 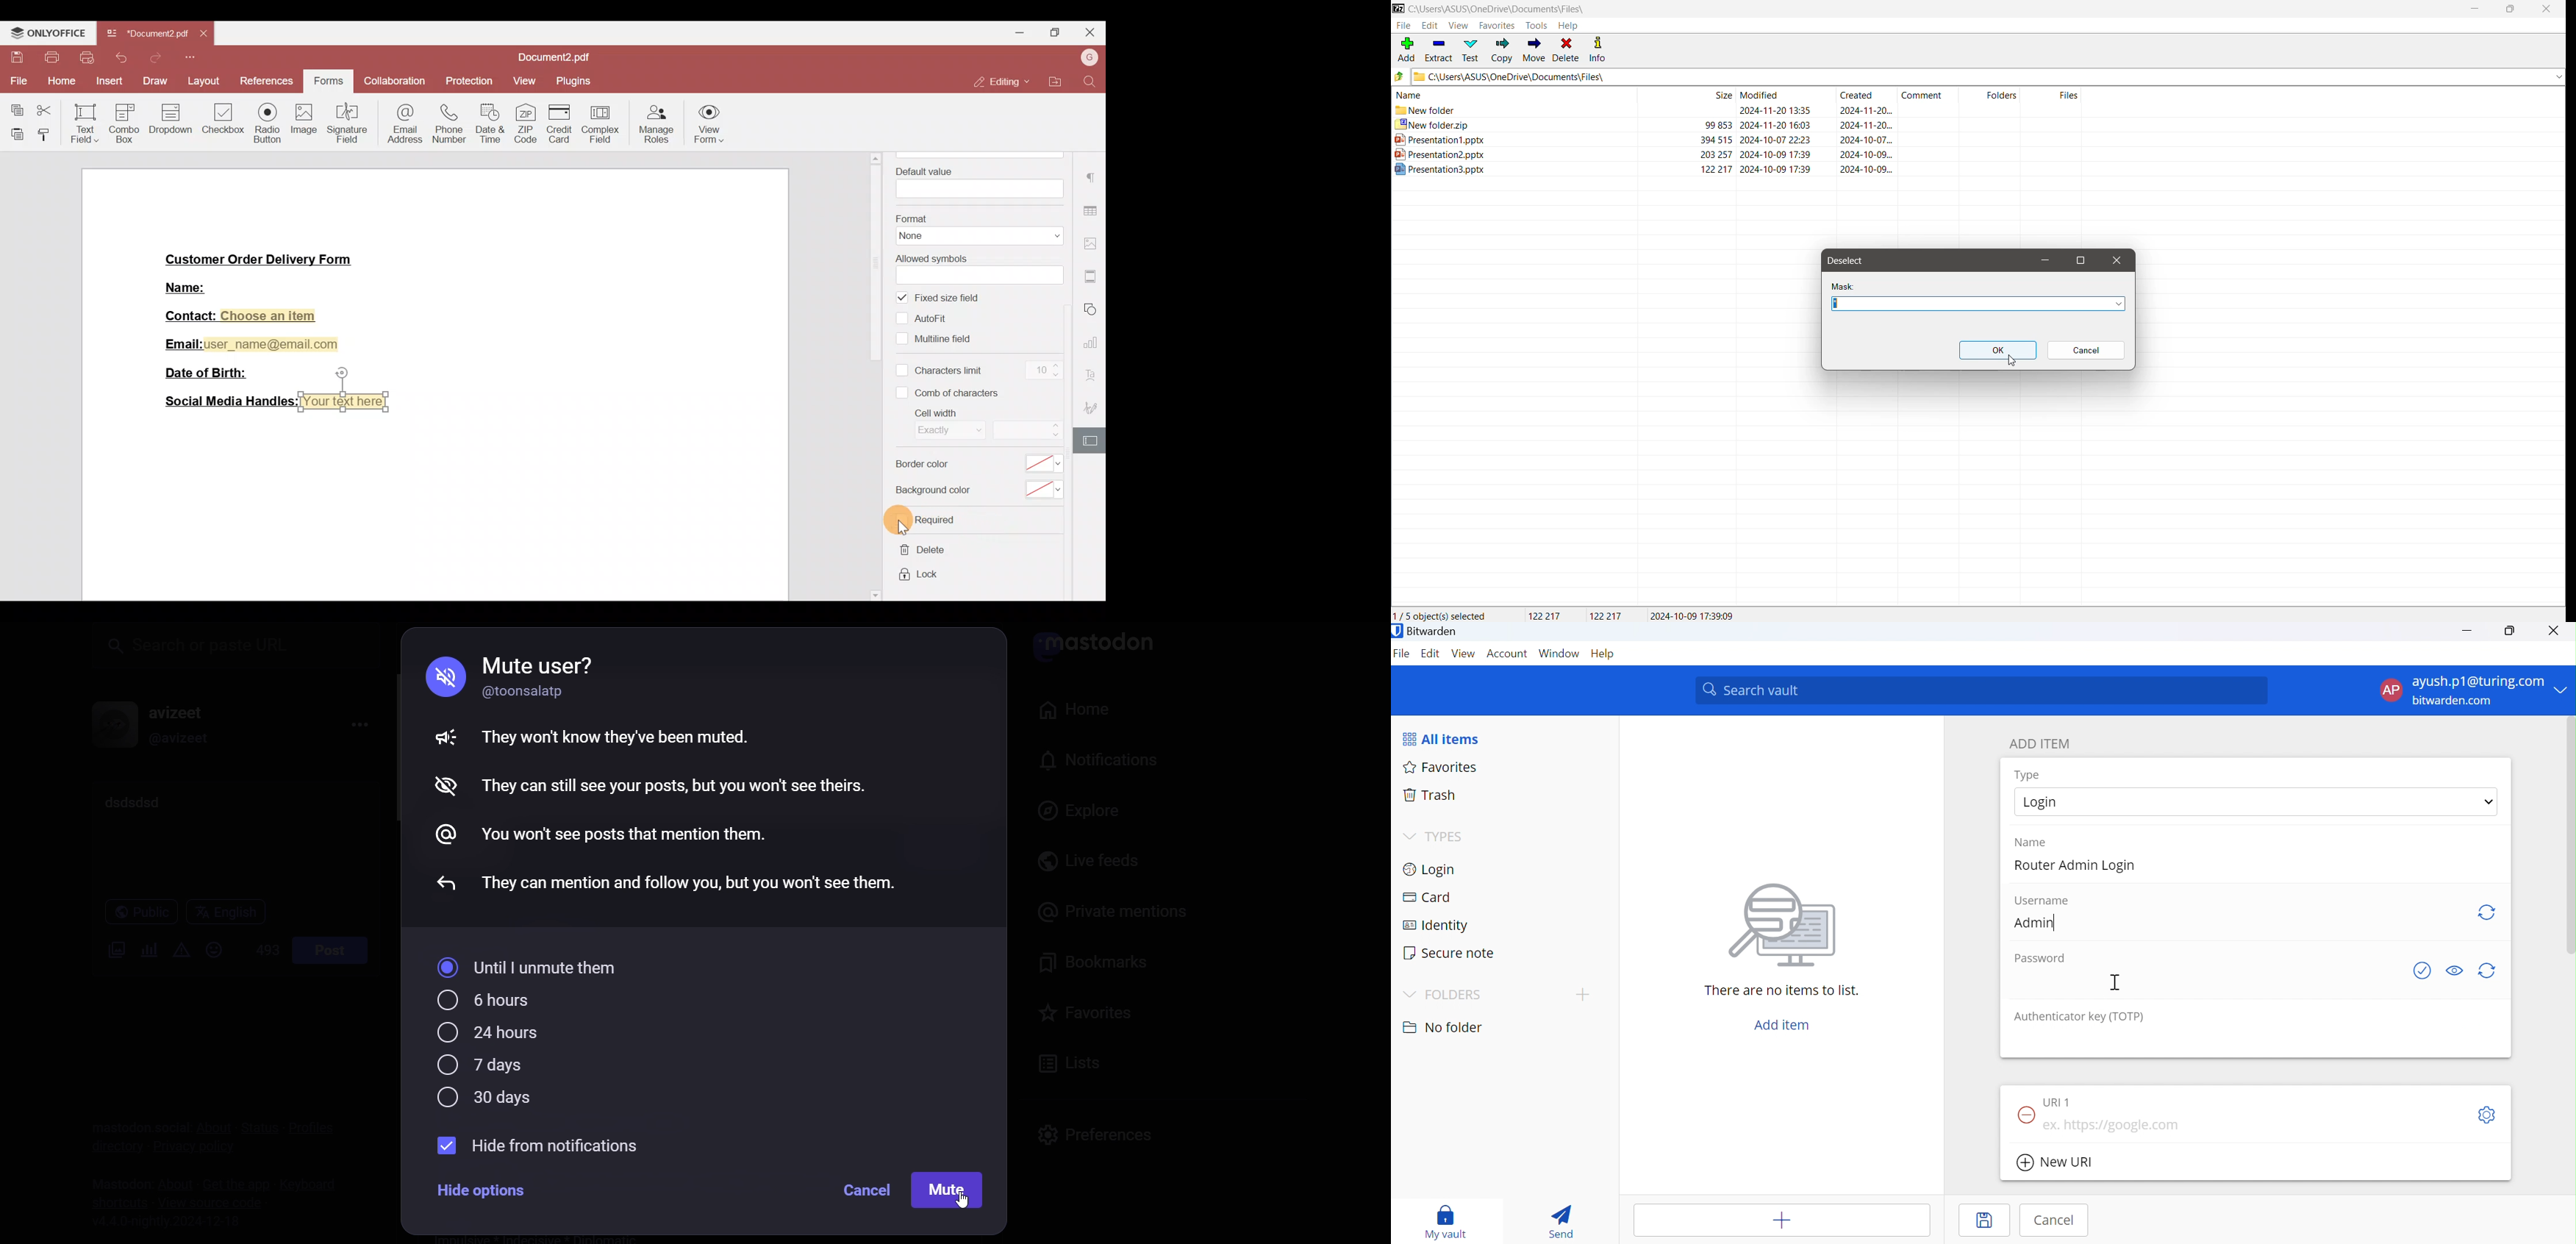 I want to click on about, so click(x=170, y=1178).